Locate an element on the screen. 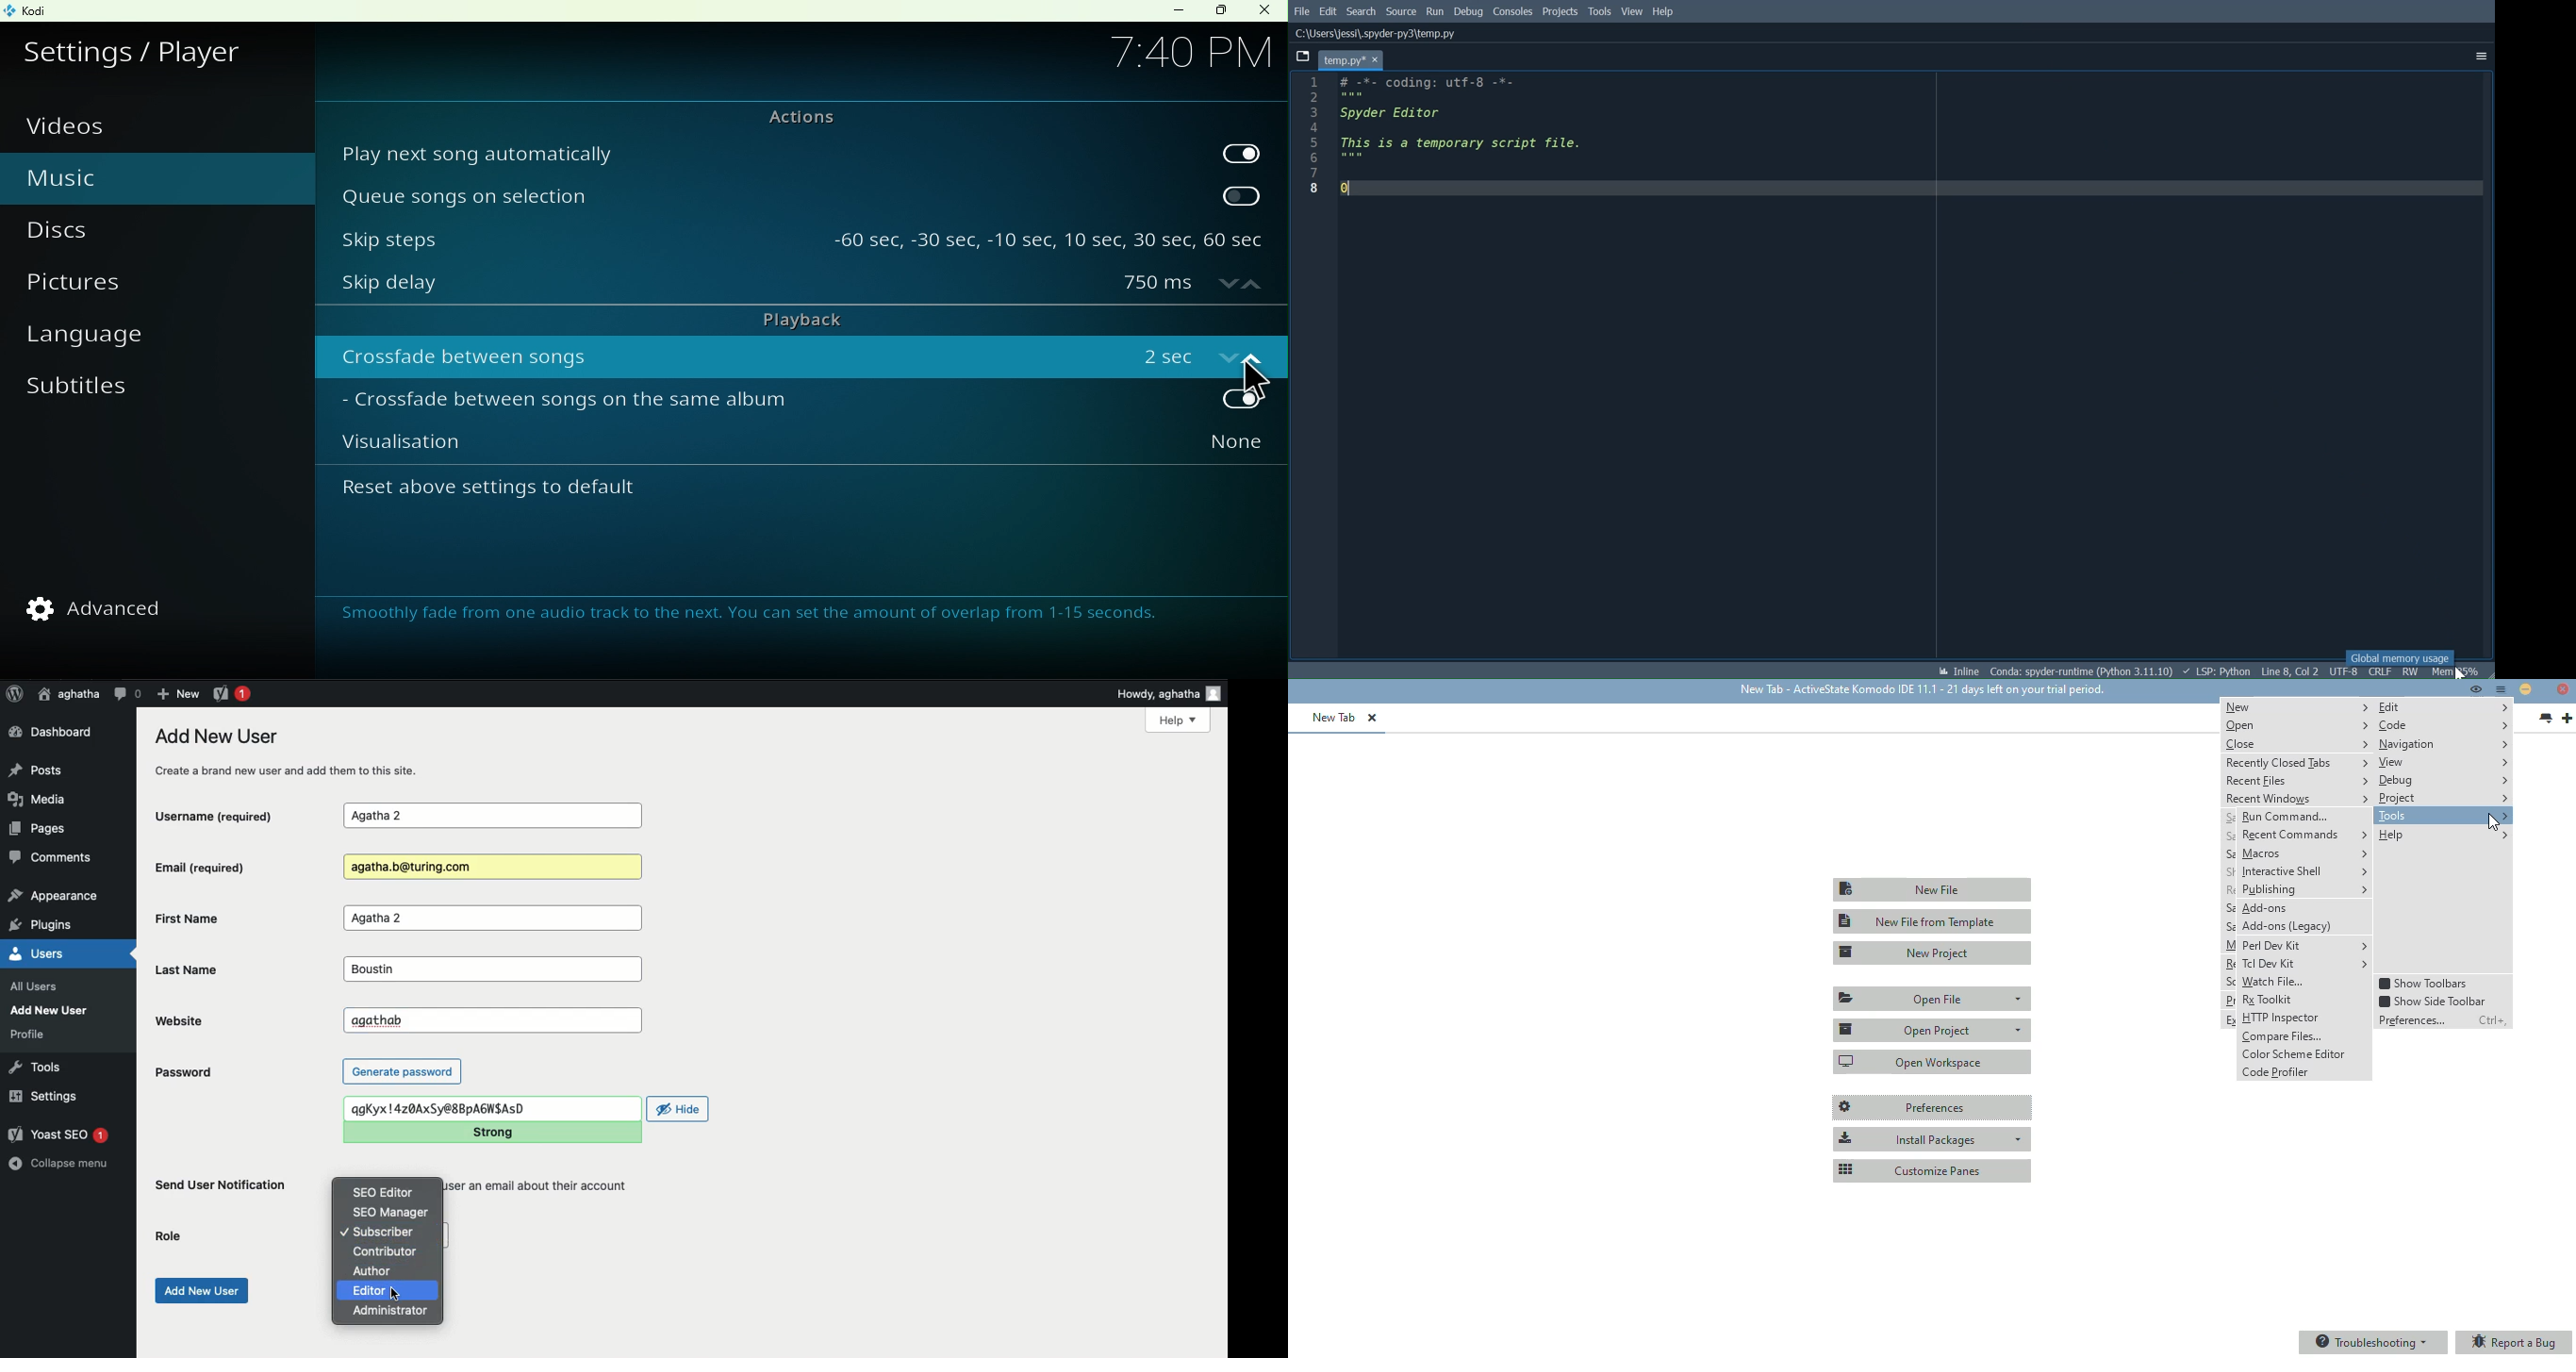  Discs is located at coordinates (86, 231).